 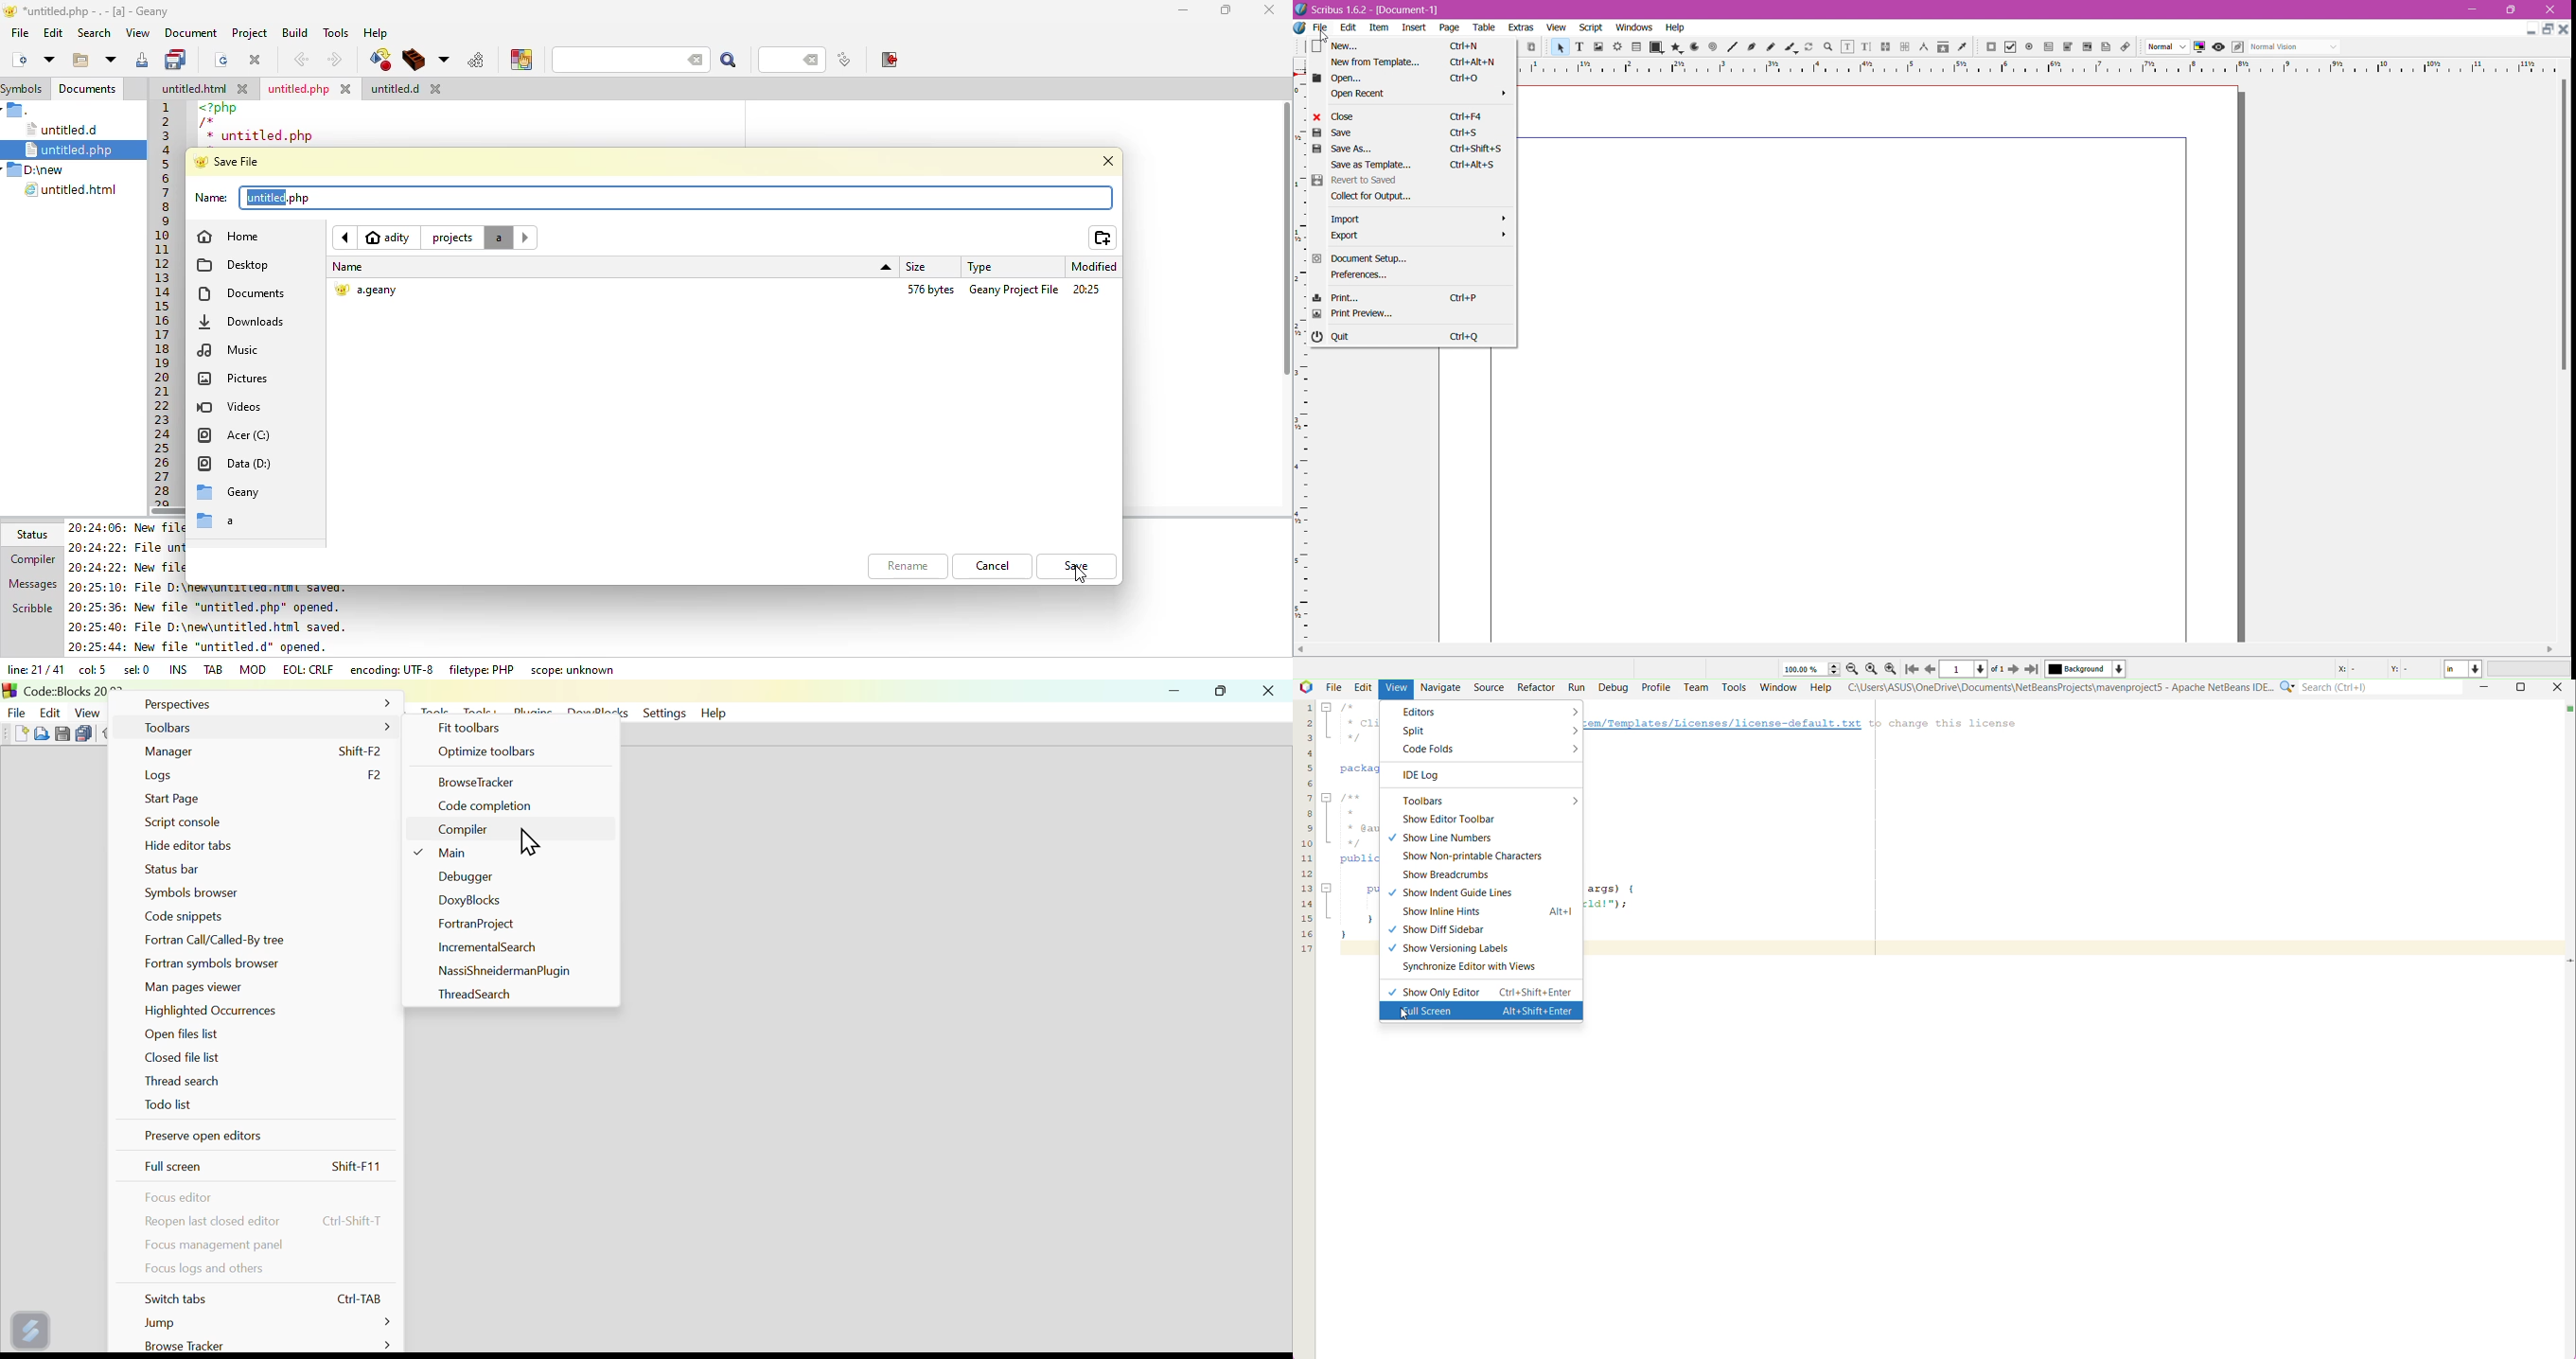 I want to click on scale, so click(x=1301, y=357).